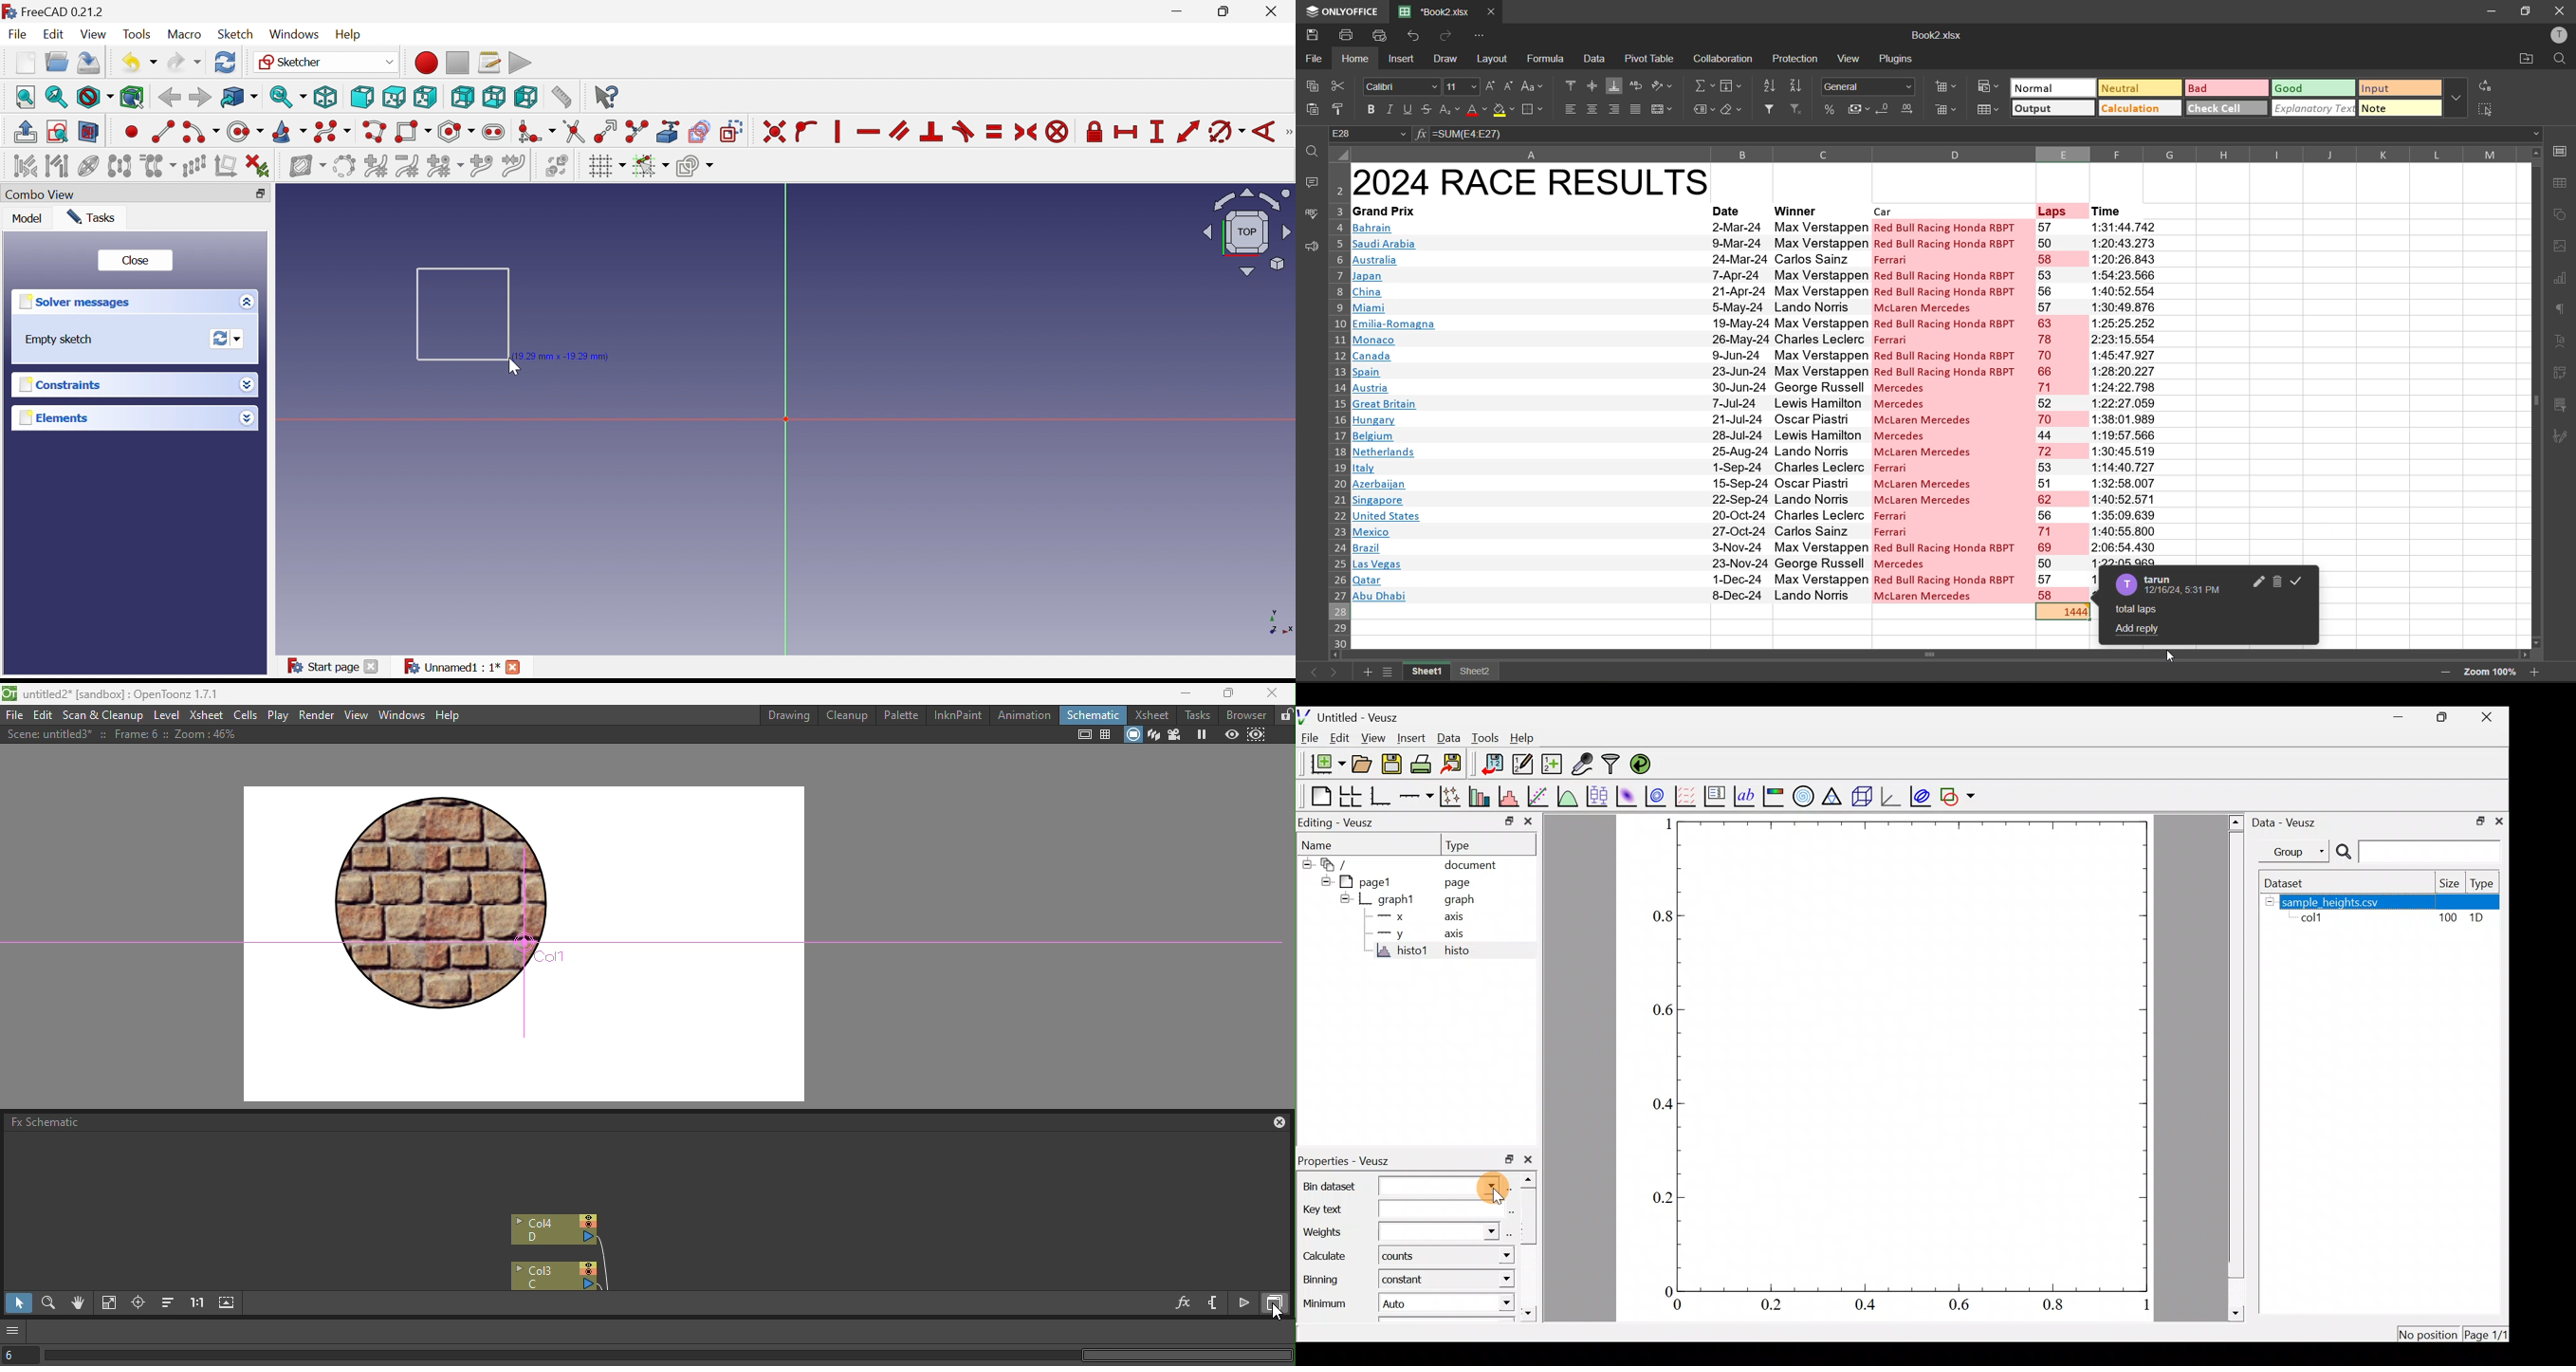 Image resolution: width=2576 pixels, height=1372 pixels. Describe the element at coordinates (2533, 673) in the screenshot. I see `zoom in` at that location.